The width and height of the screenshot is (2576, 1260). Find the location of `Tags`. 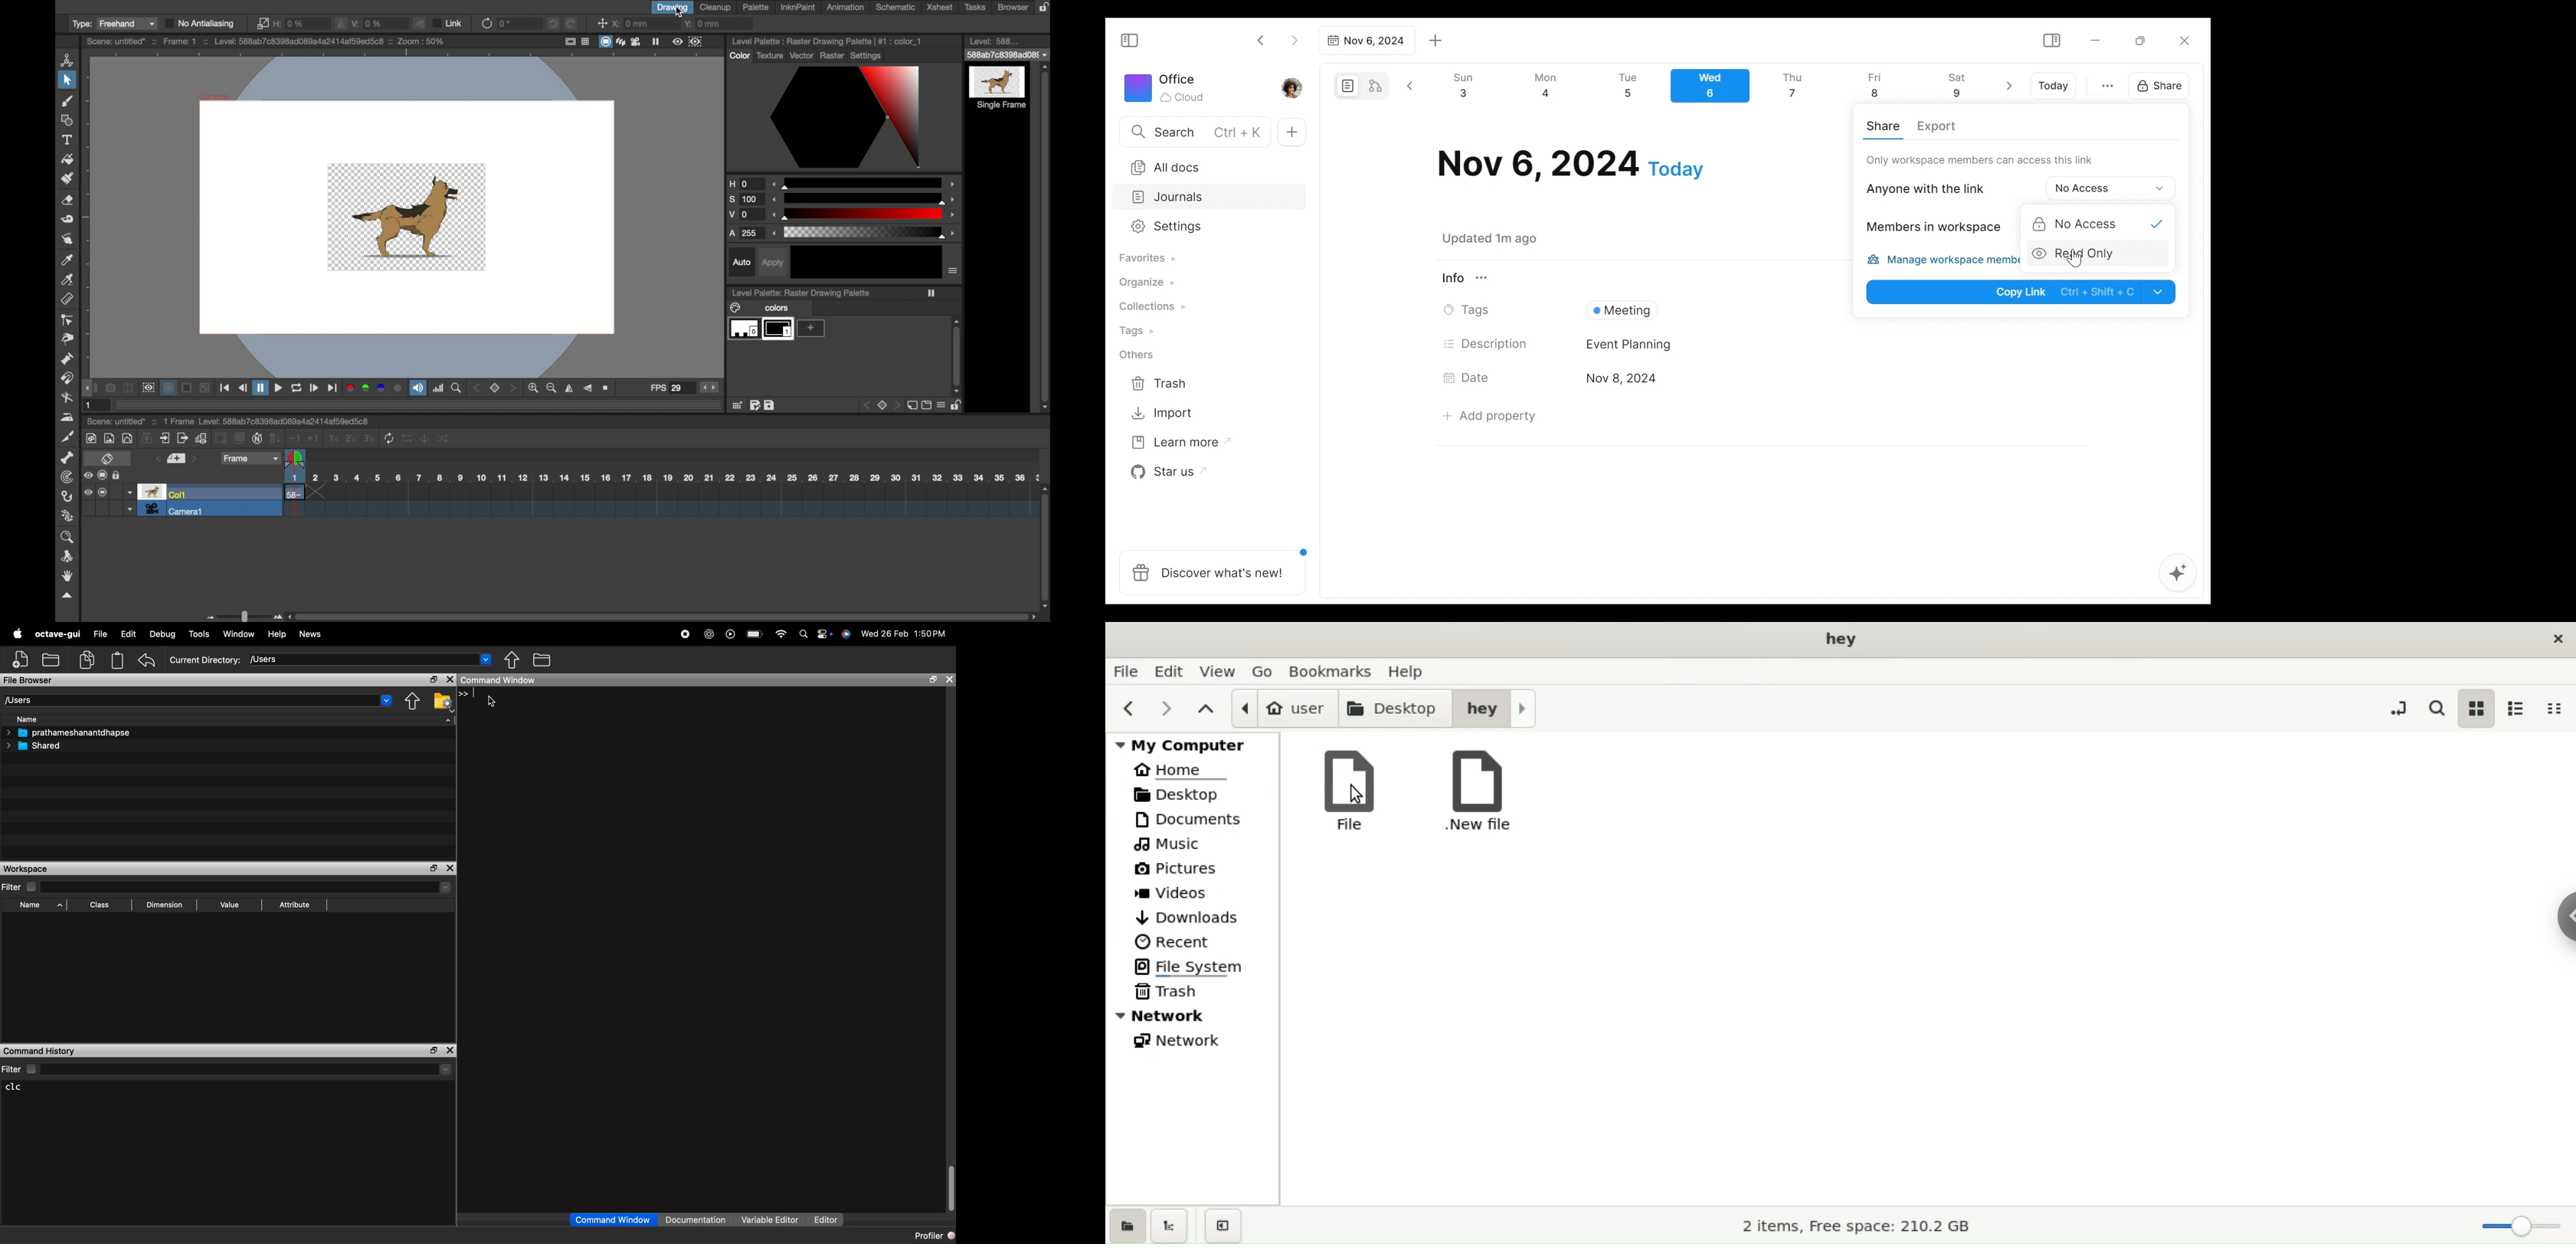

Tags is located at coordinates (1138, 332).